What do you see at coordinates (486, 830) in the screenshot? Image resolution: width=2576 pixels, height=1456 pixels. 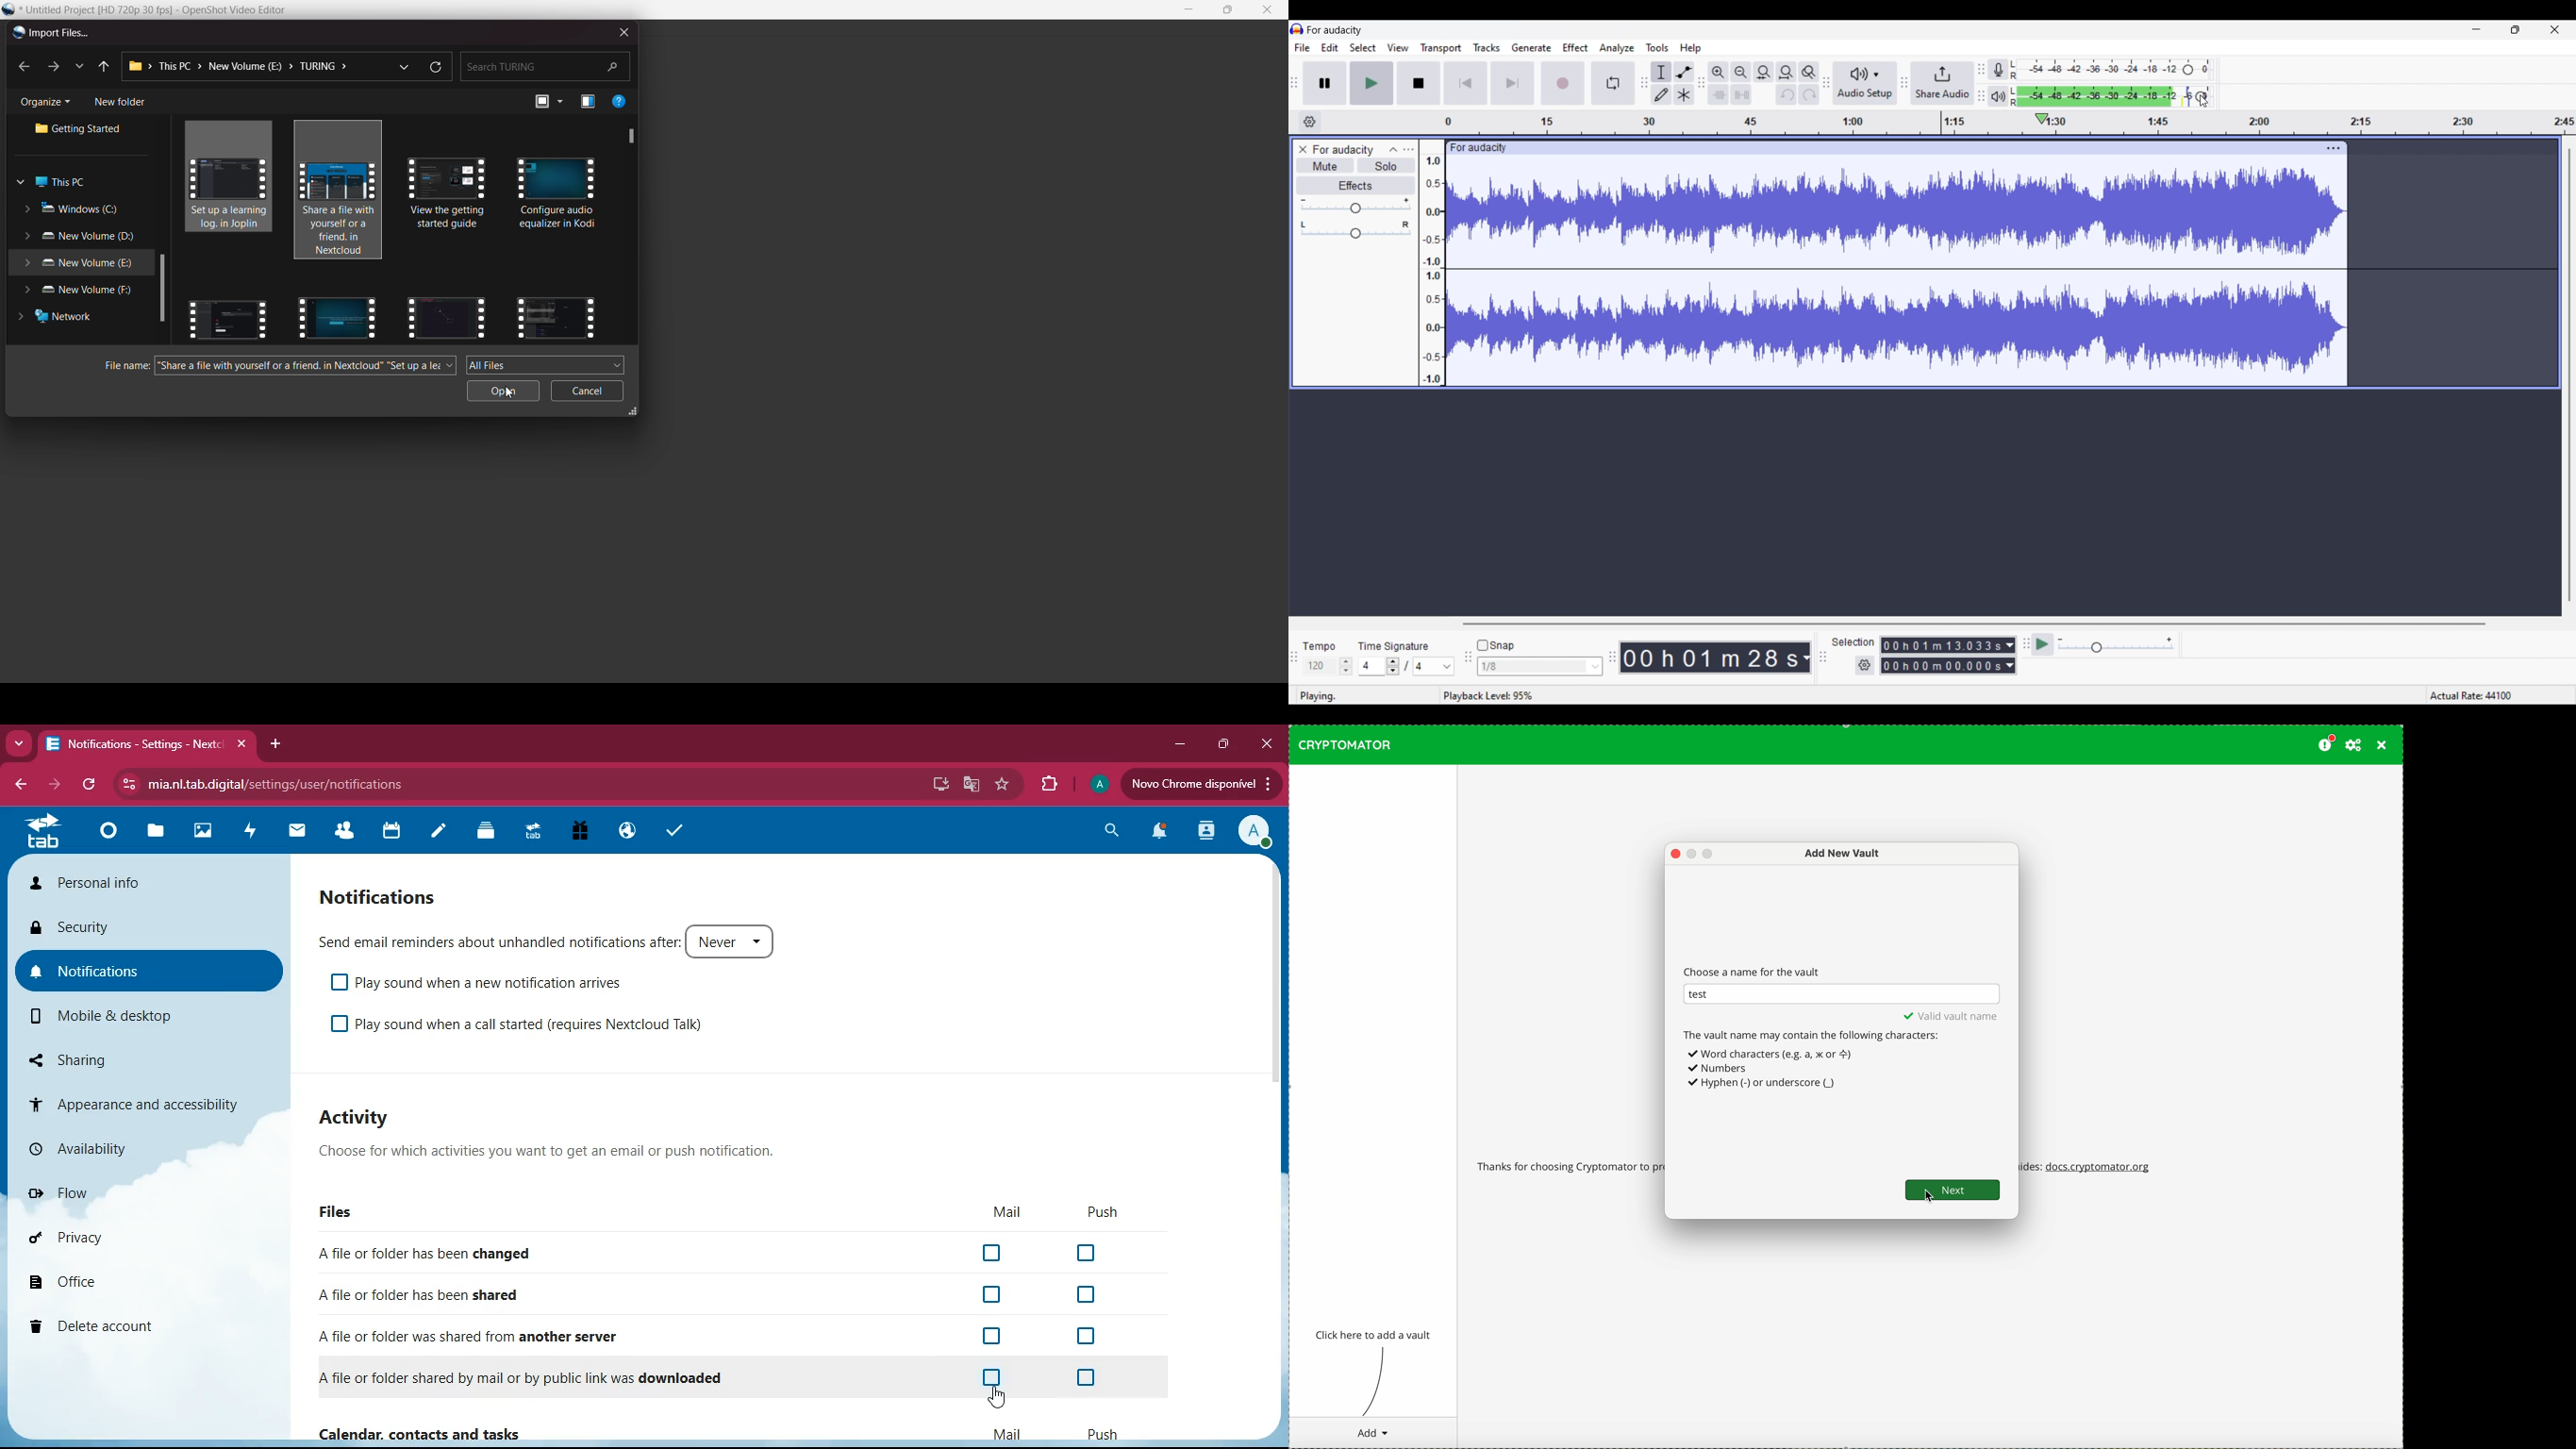 I see `layers` at bounding box center [486, 830].